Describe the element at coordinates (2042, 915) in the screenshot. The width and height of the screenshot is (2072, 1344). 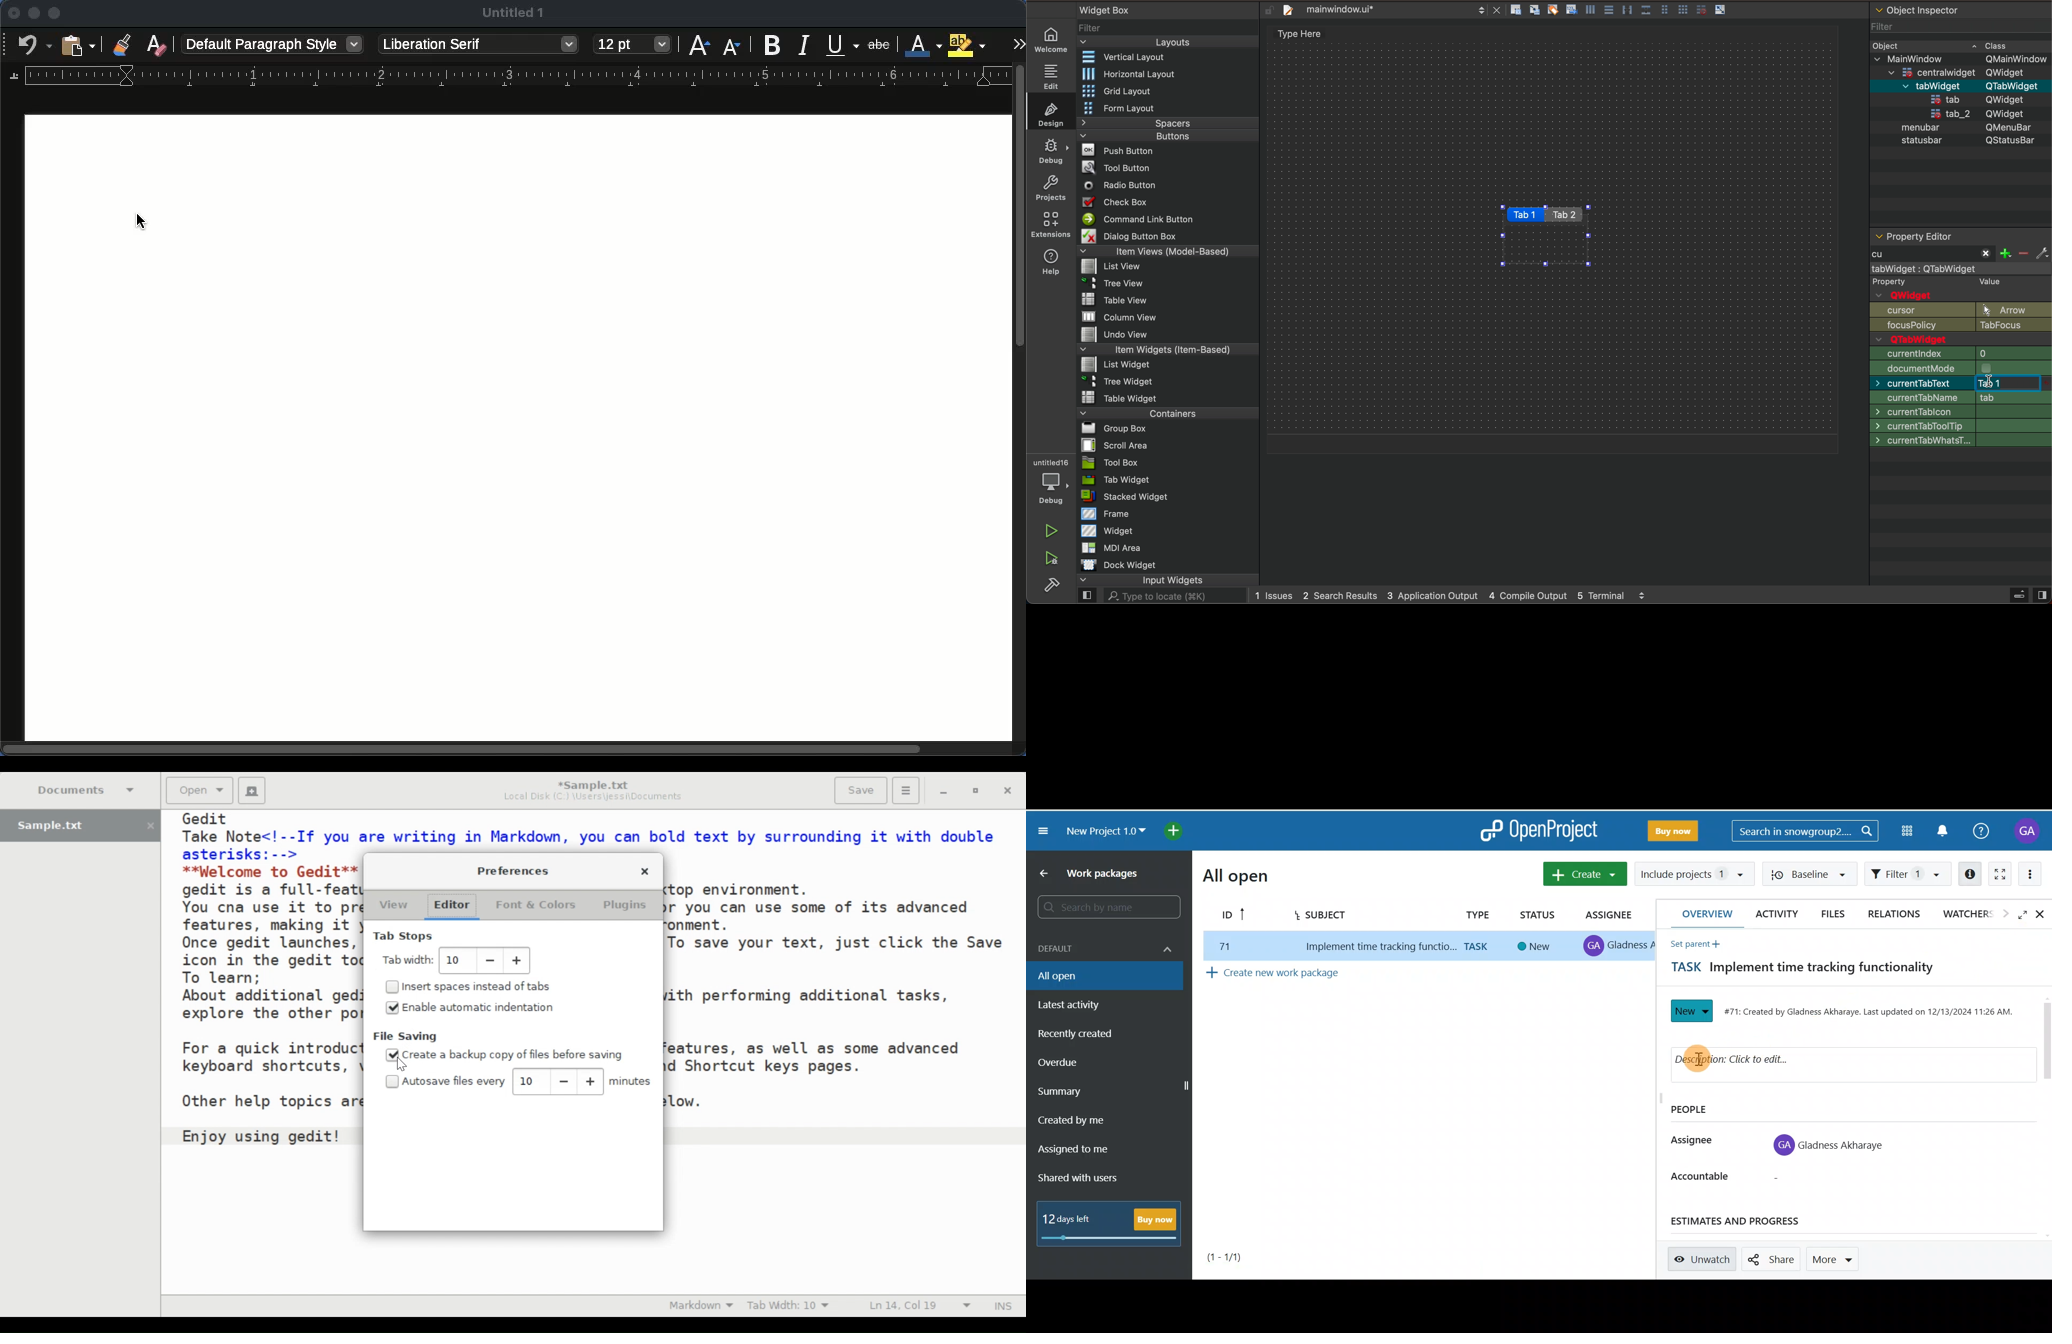
I see `Close details view` at that location.